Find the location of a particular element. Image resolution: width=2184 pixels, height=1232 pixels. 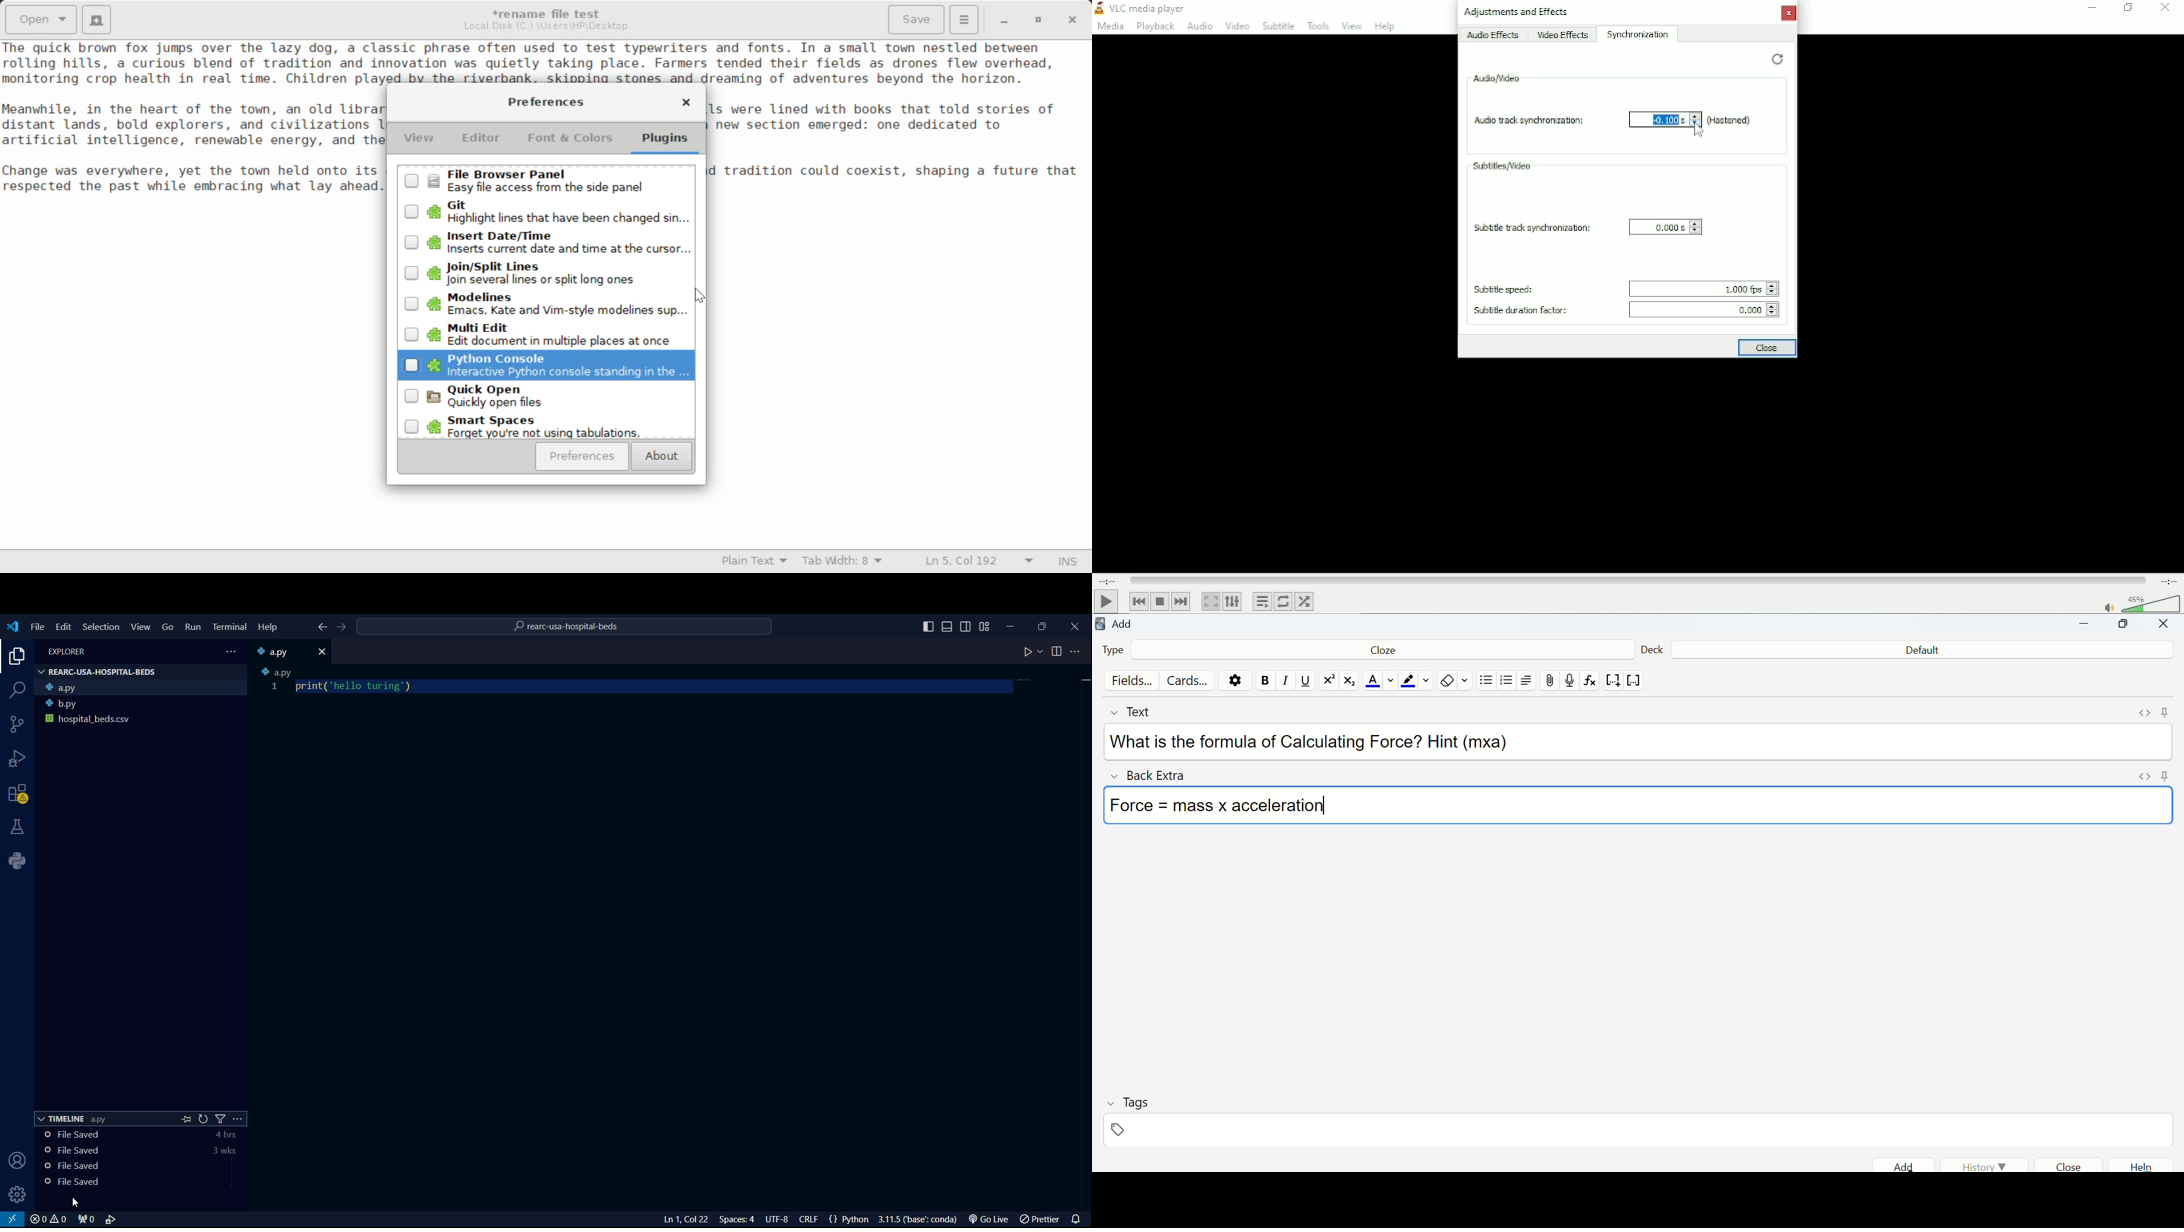

matrix is located at coordinates (1350, 682).